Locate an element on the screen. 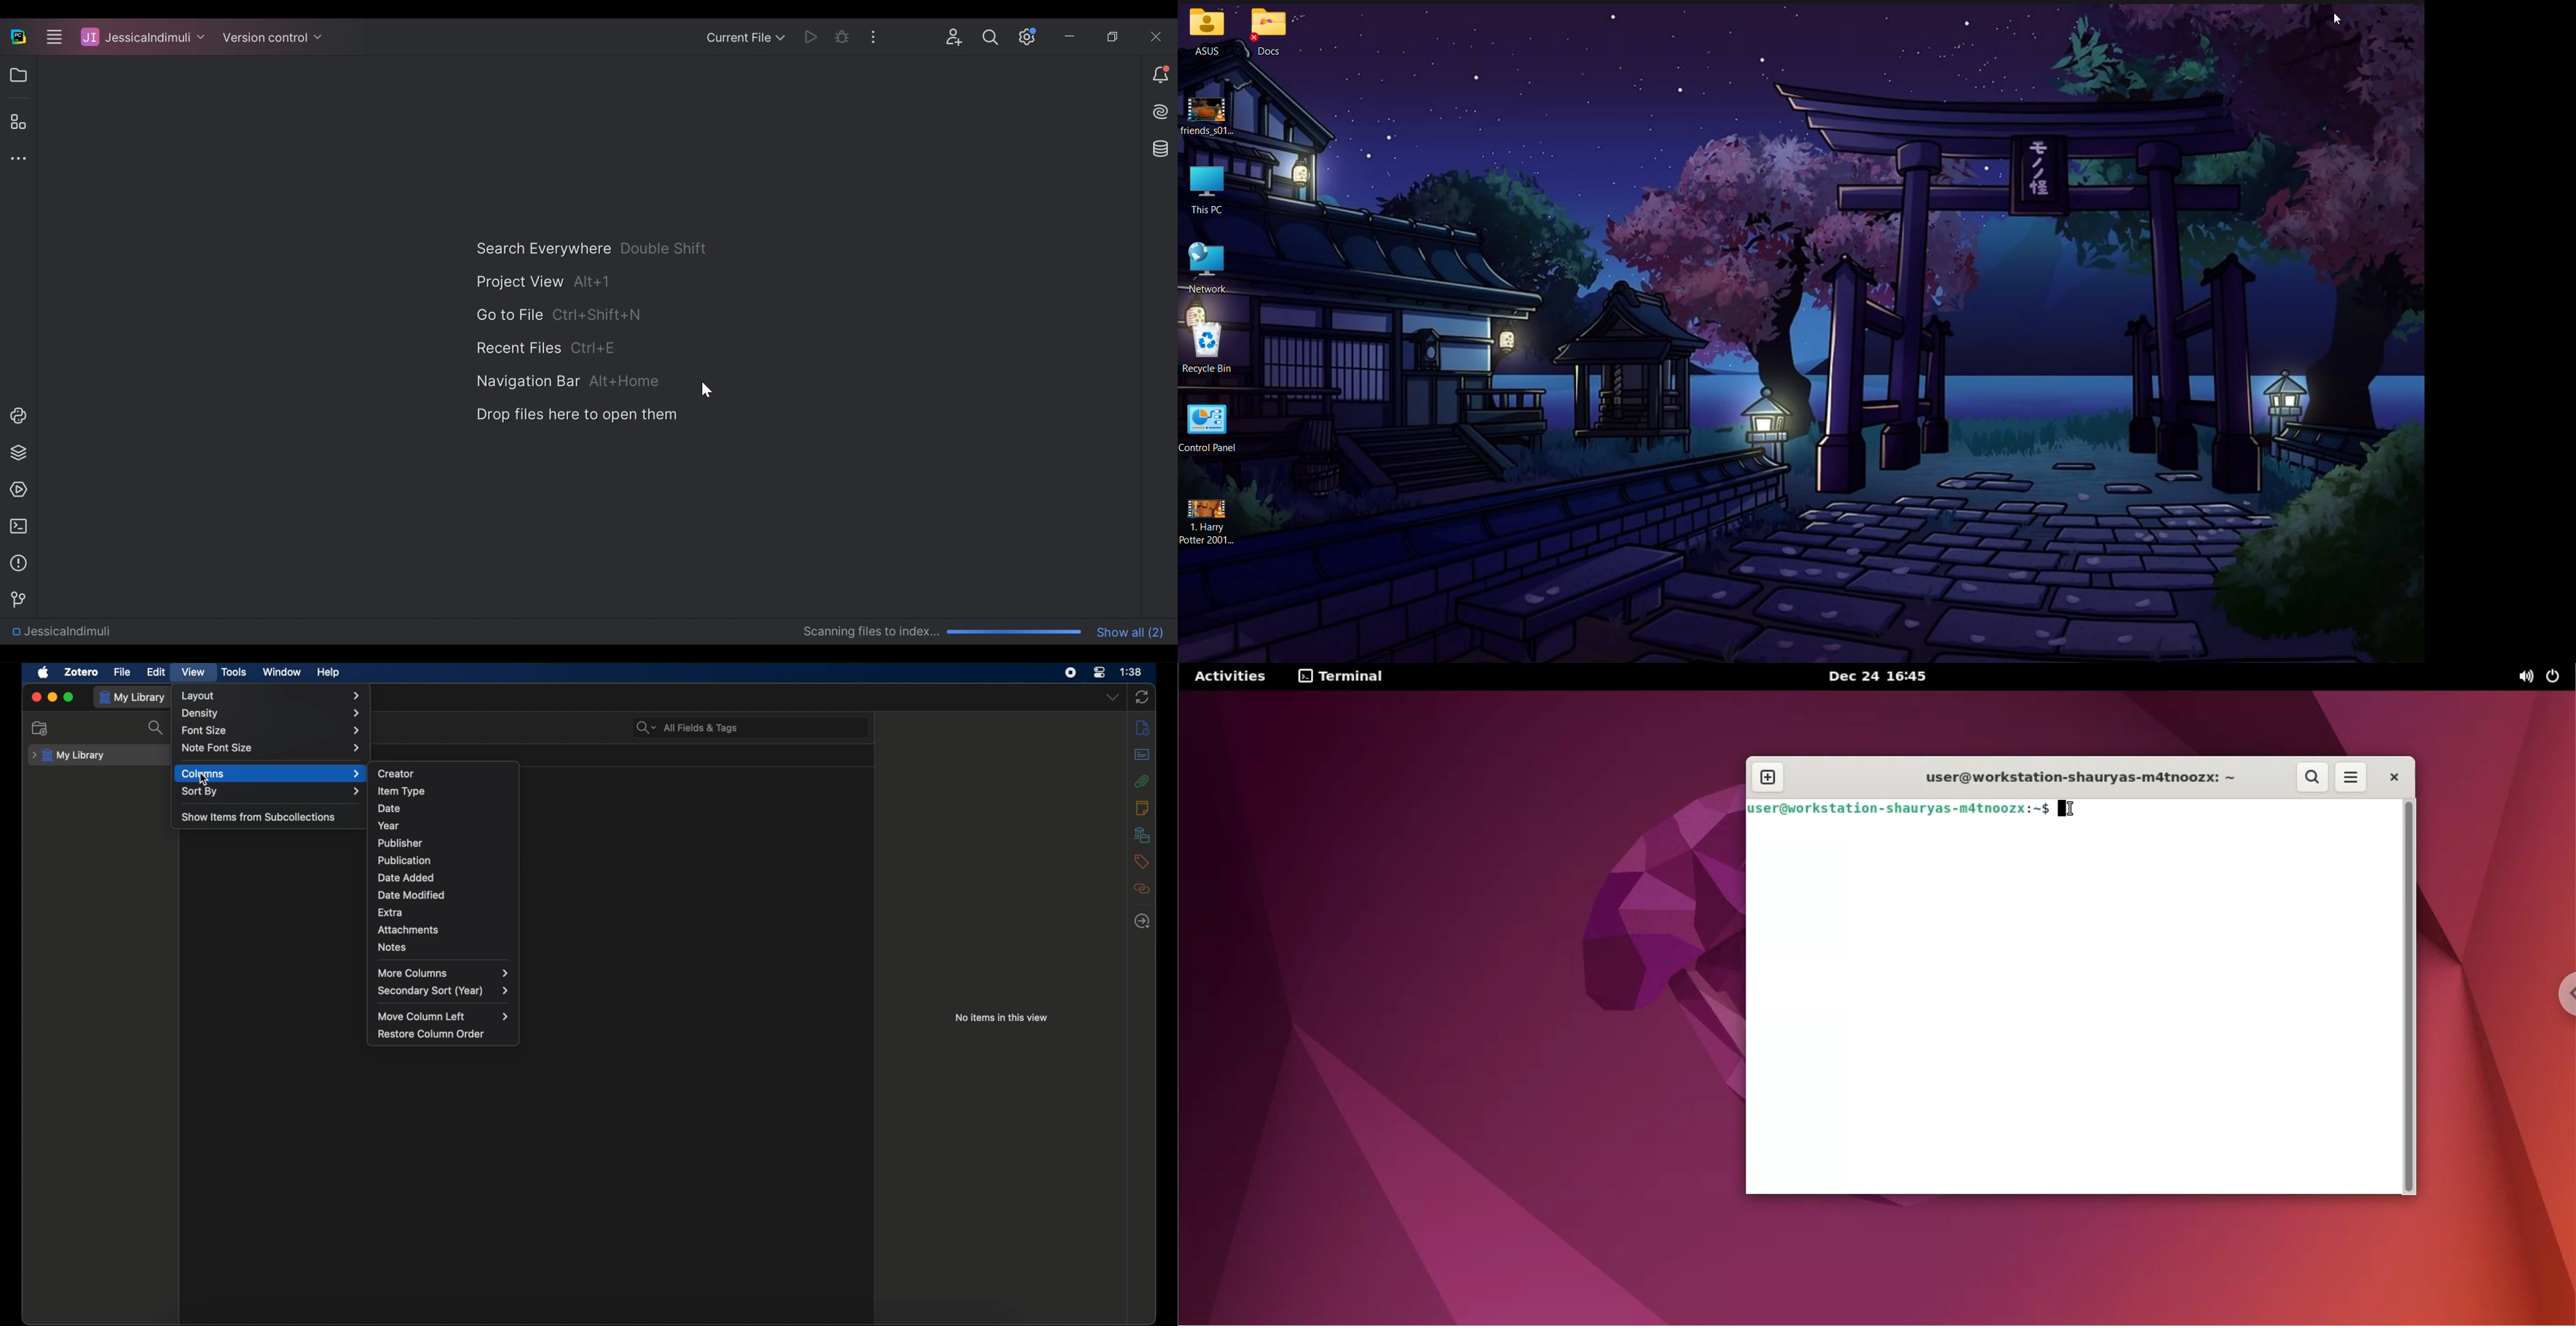 This screenshot has height=1344, width=2576. tags is located at coordinates (1143, 861).